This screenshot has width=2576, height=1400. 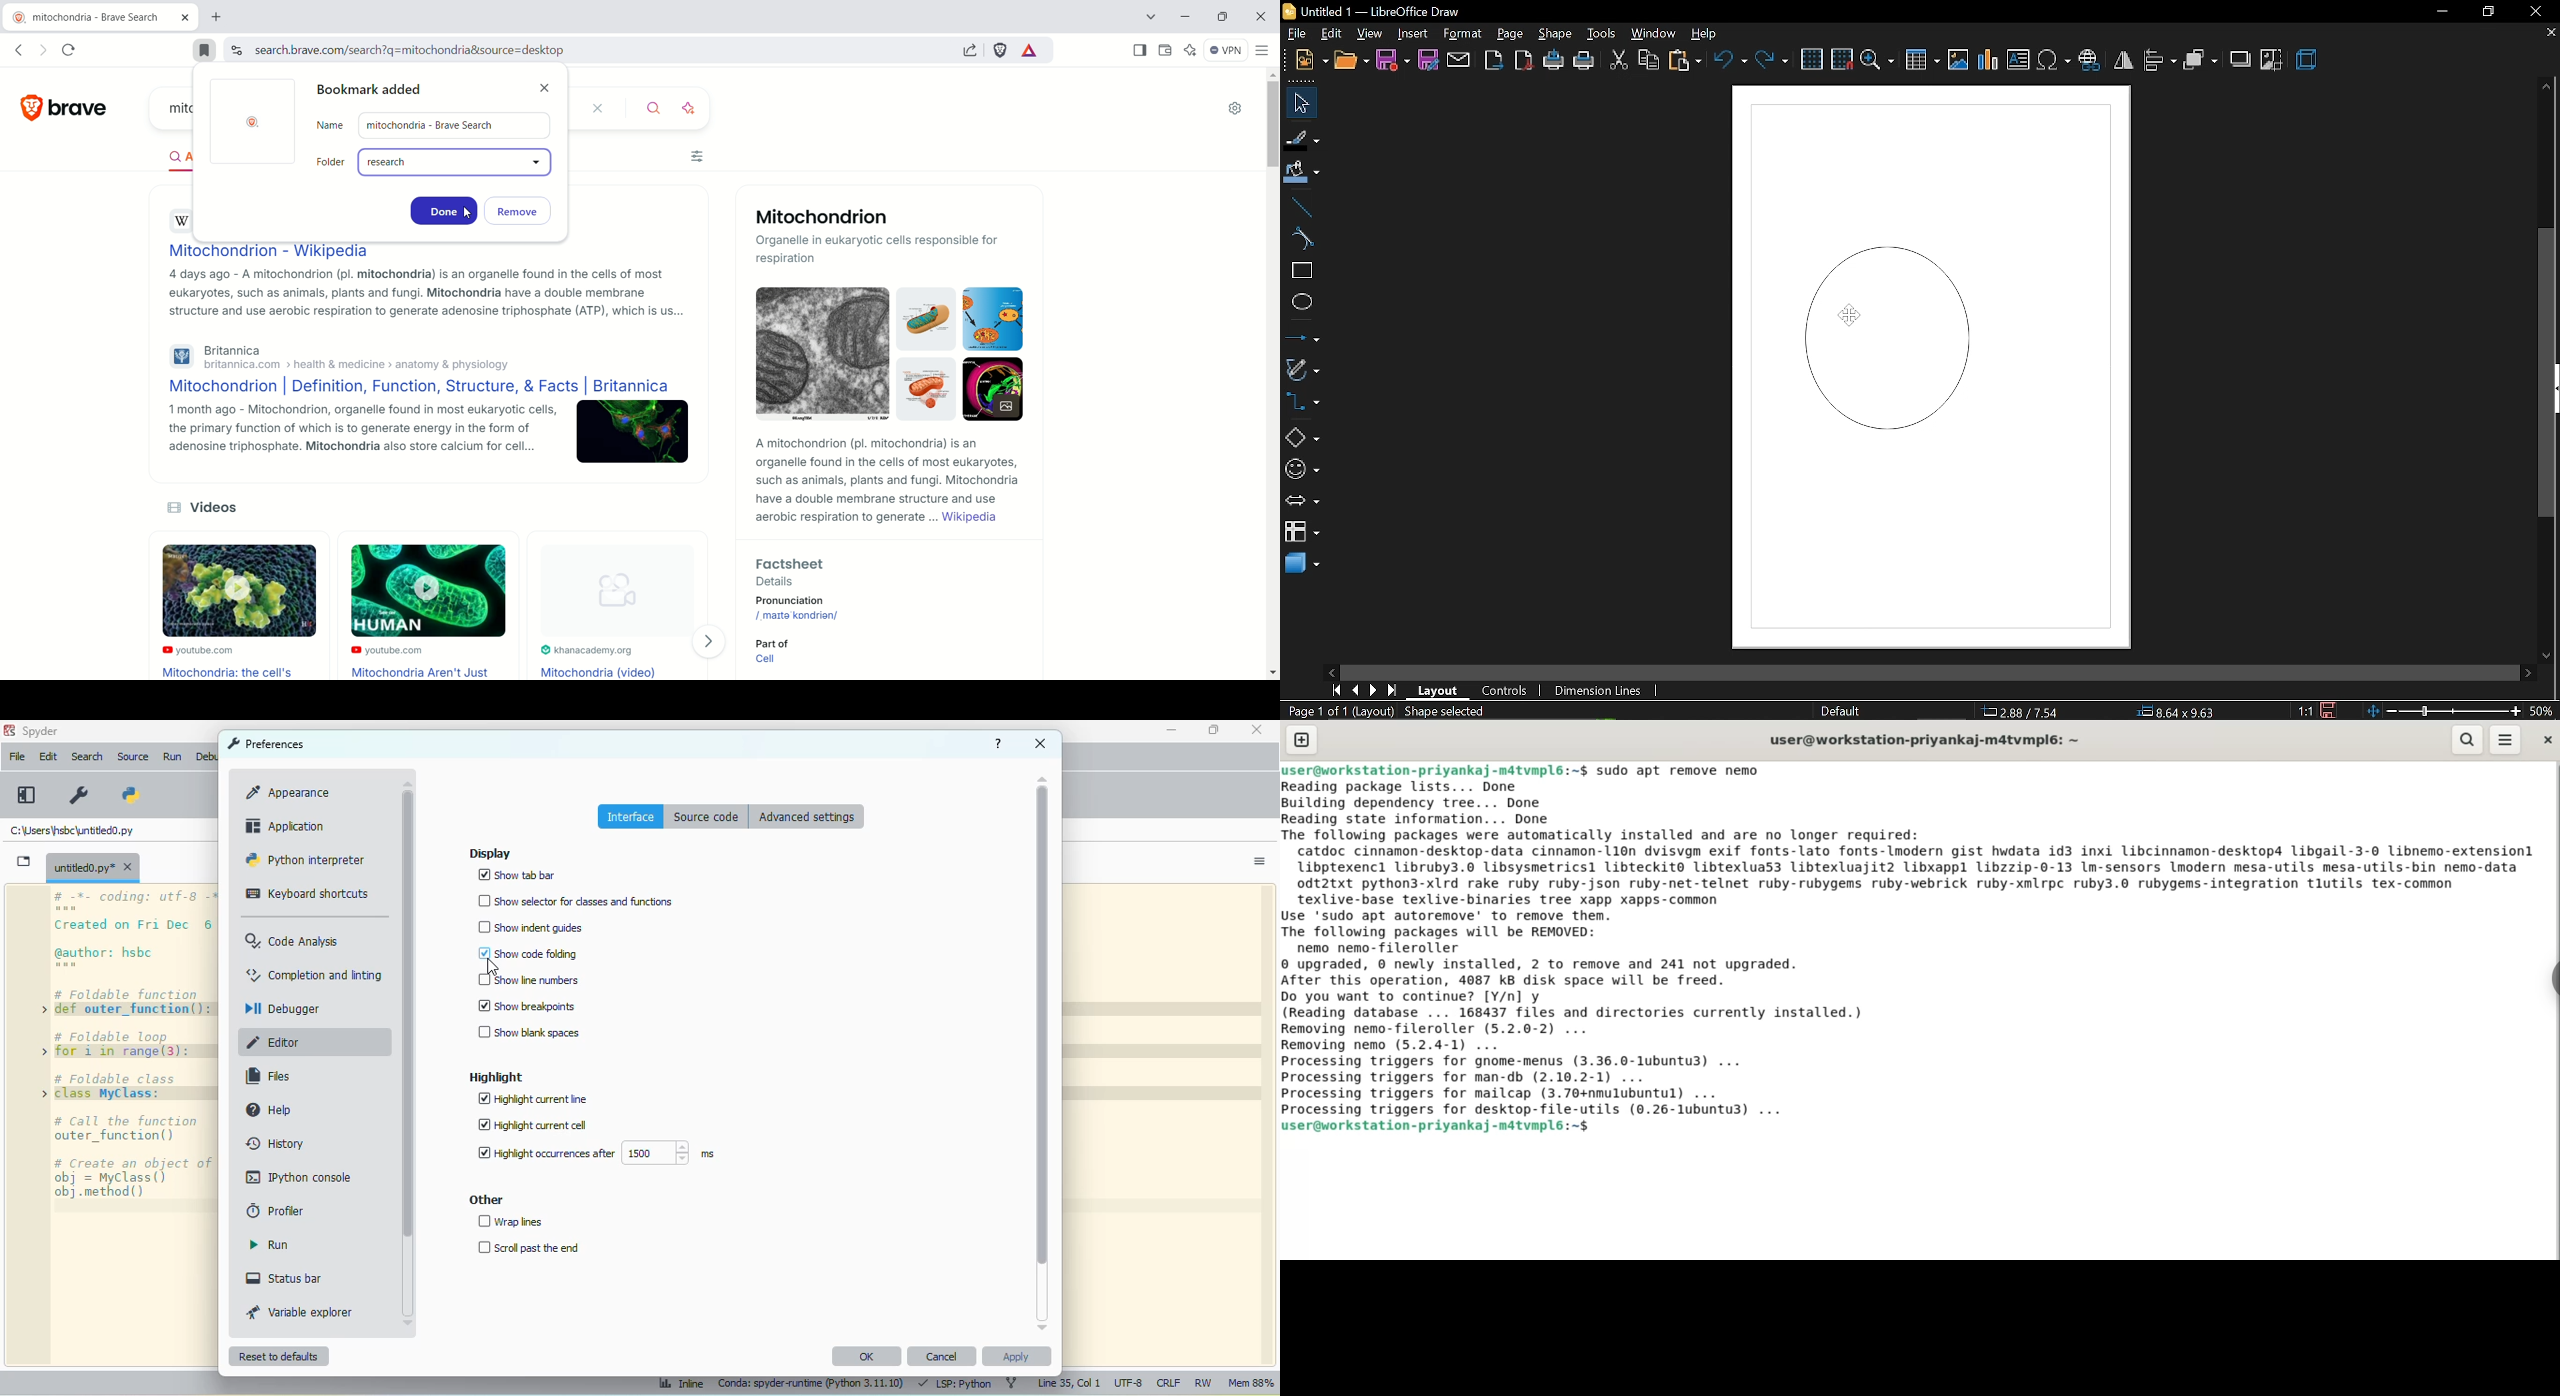 I want to click on edit, so click(x=47, y=756).